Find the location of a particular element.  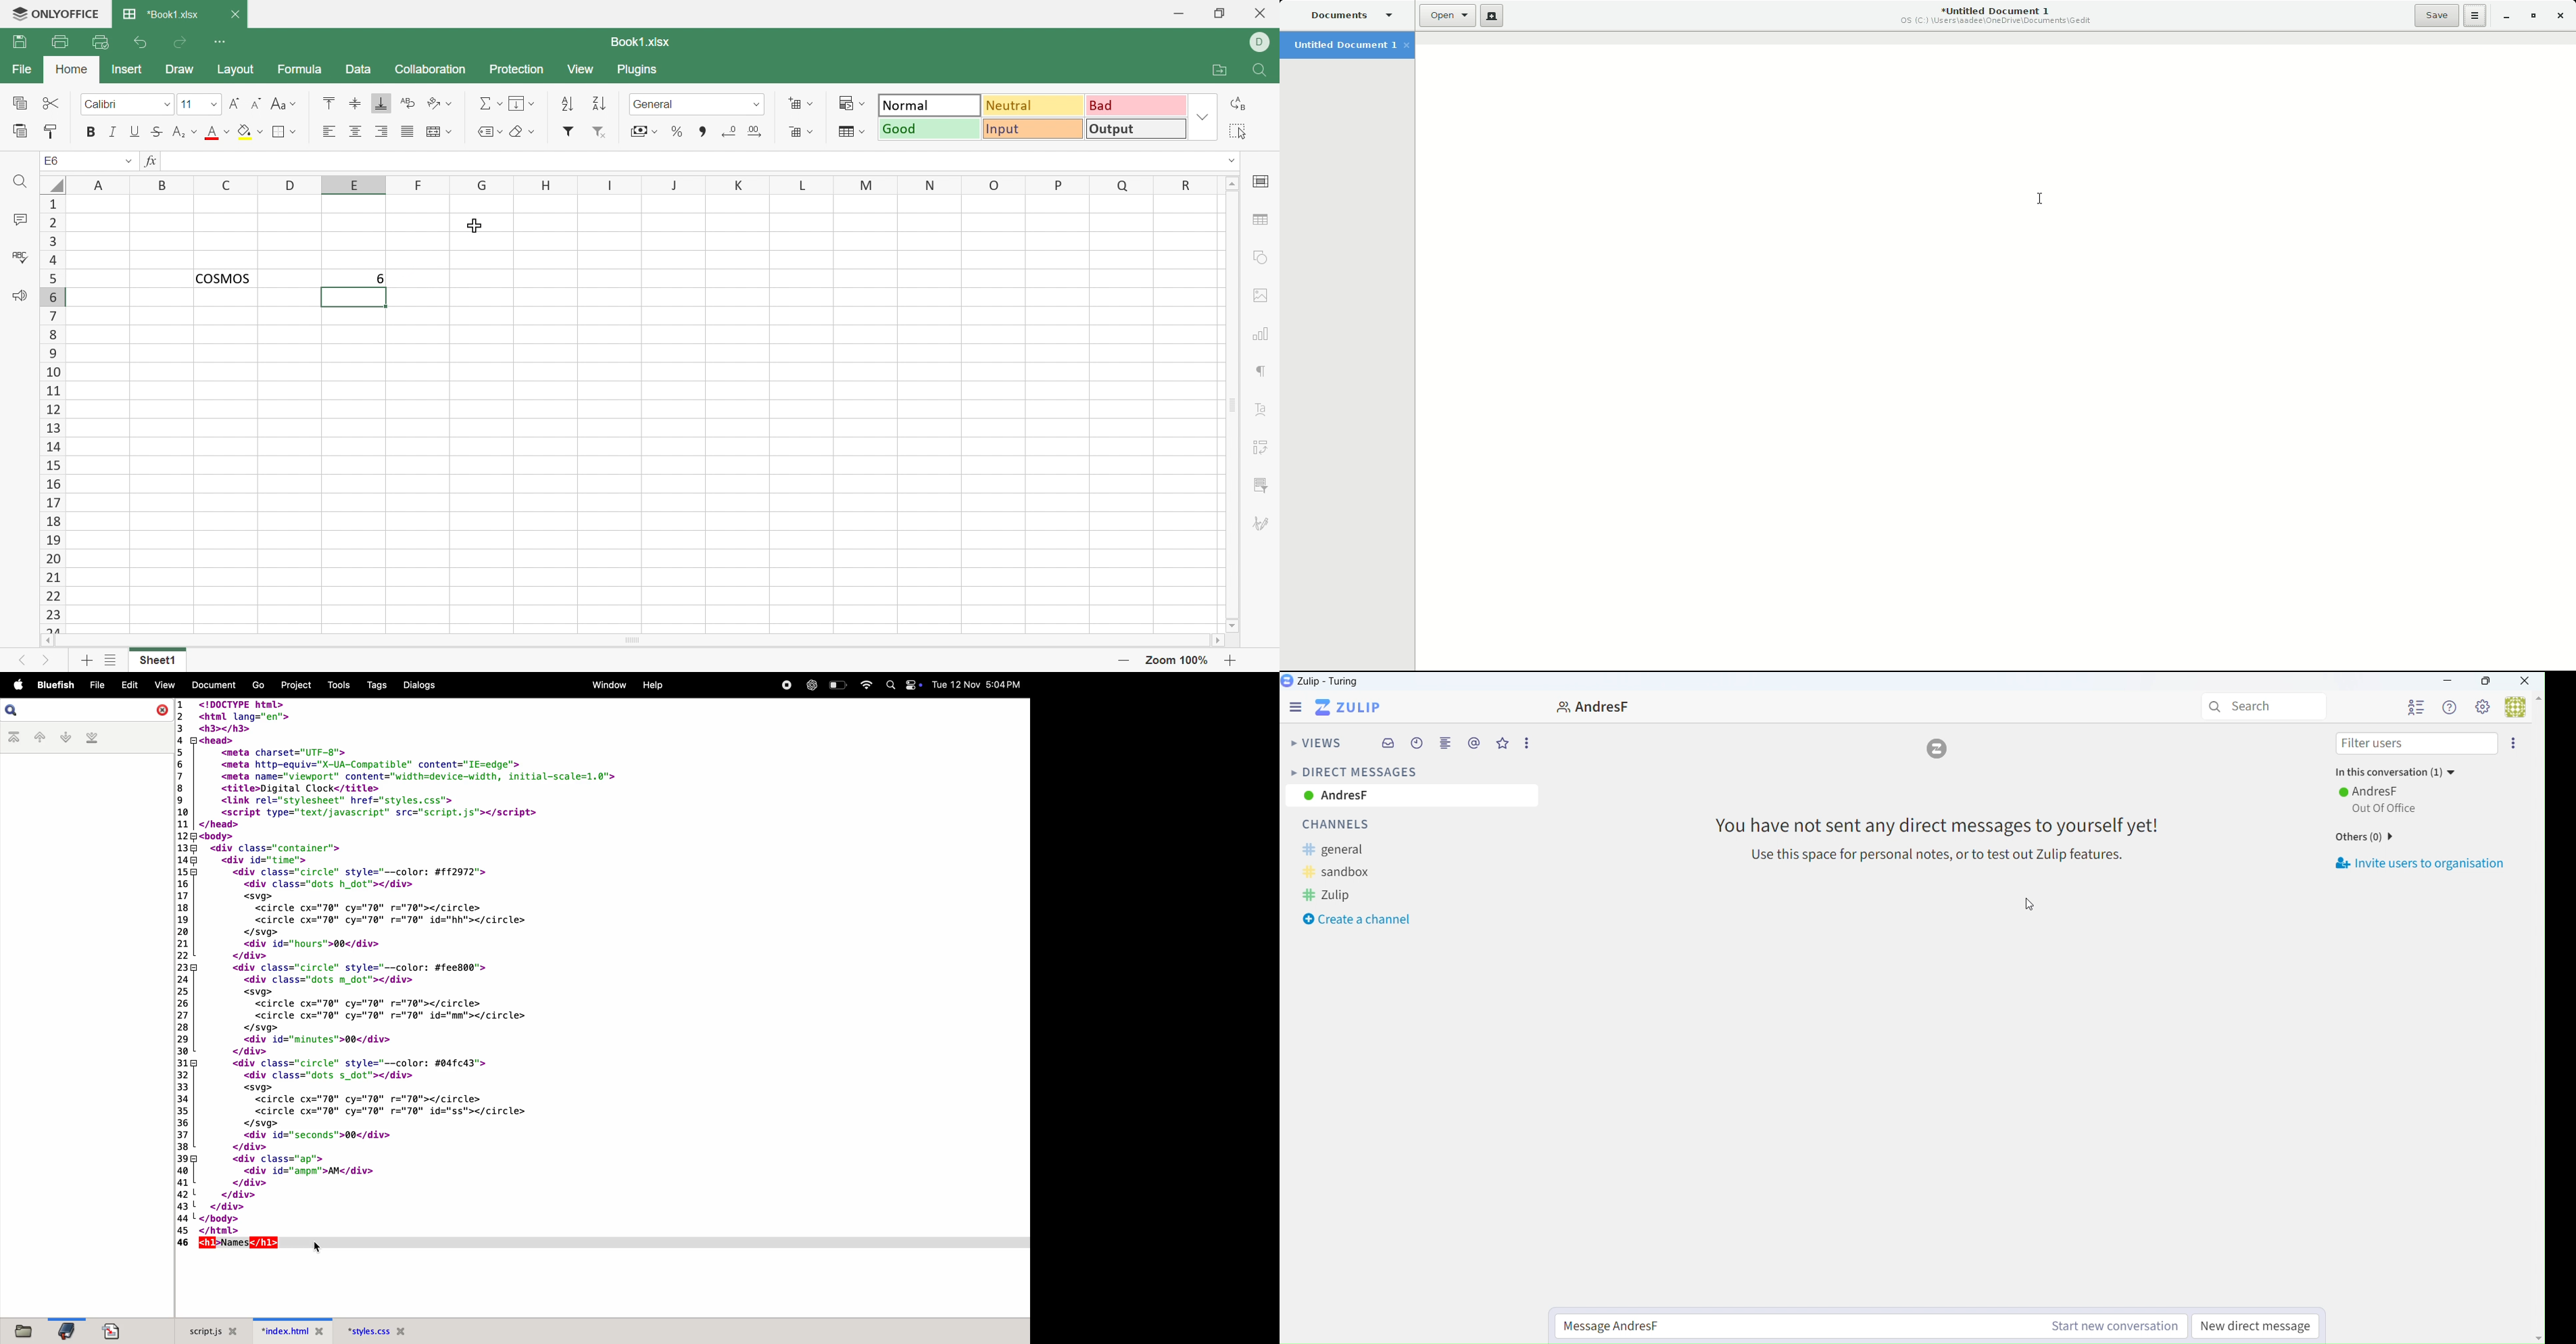

List of sheets is located at coordinates (113, 659).